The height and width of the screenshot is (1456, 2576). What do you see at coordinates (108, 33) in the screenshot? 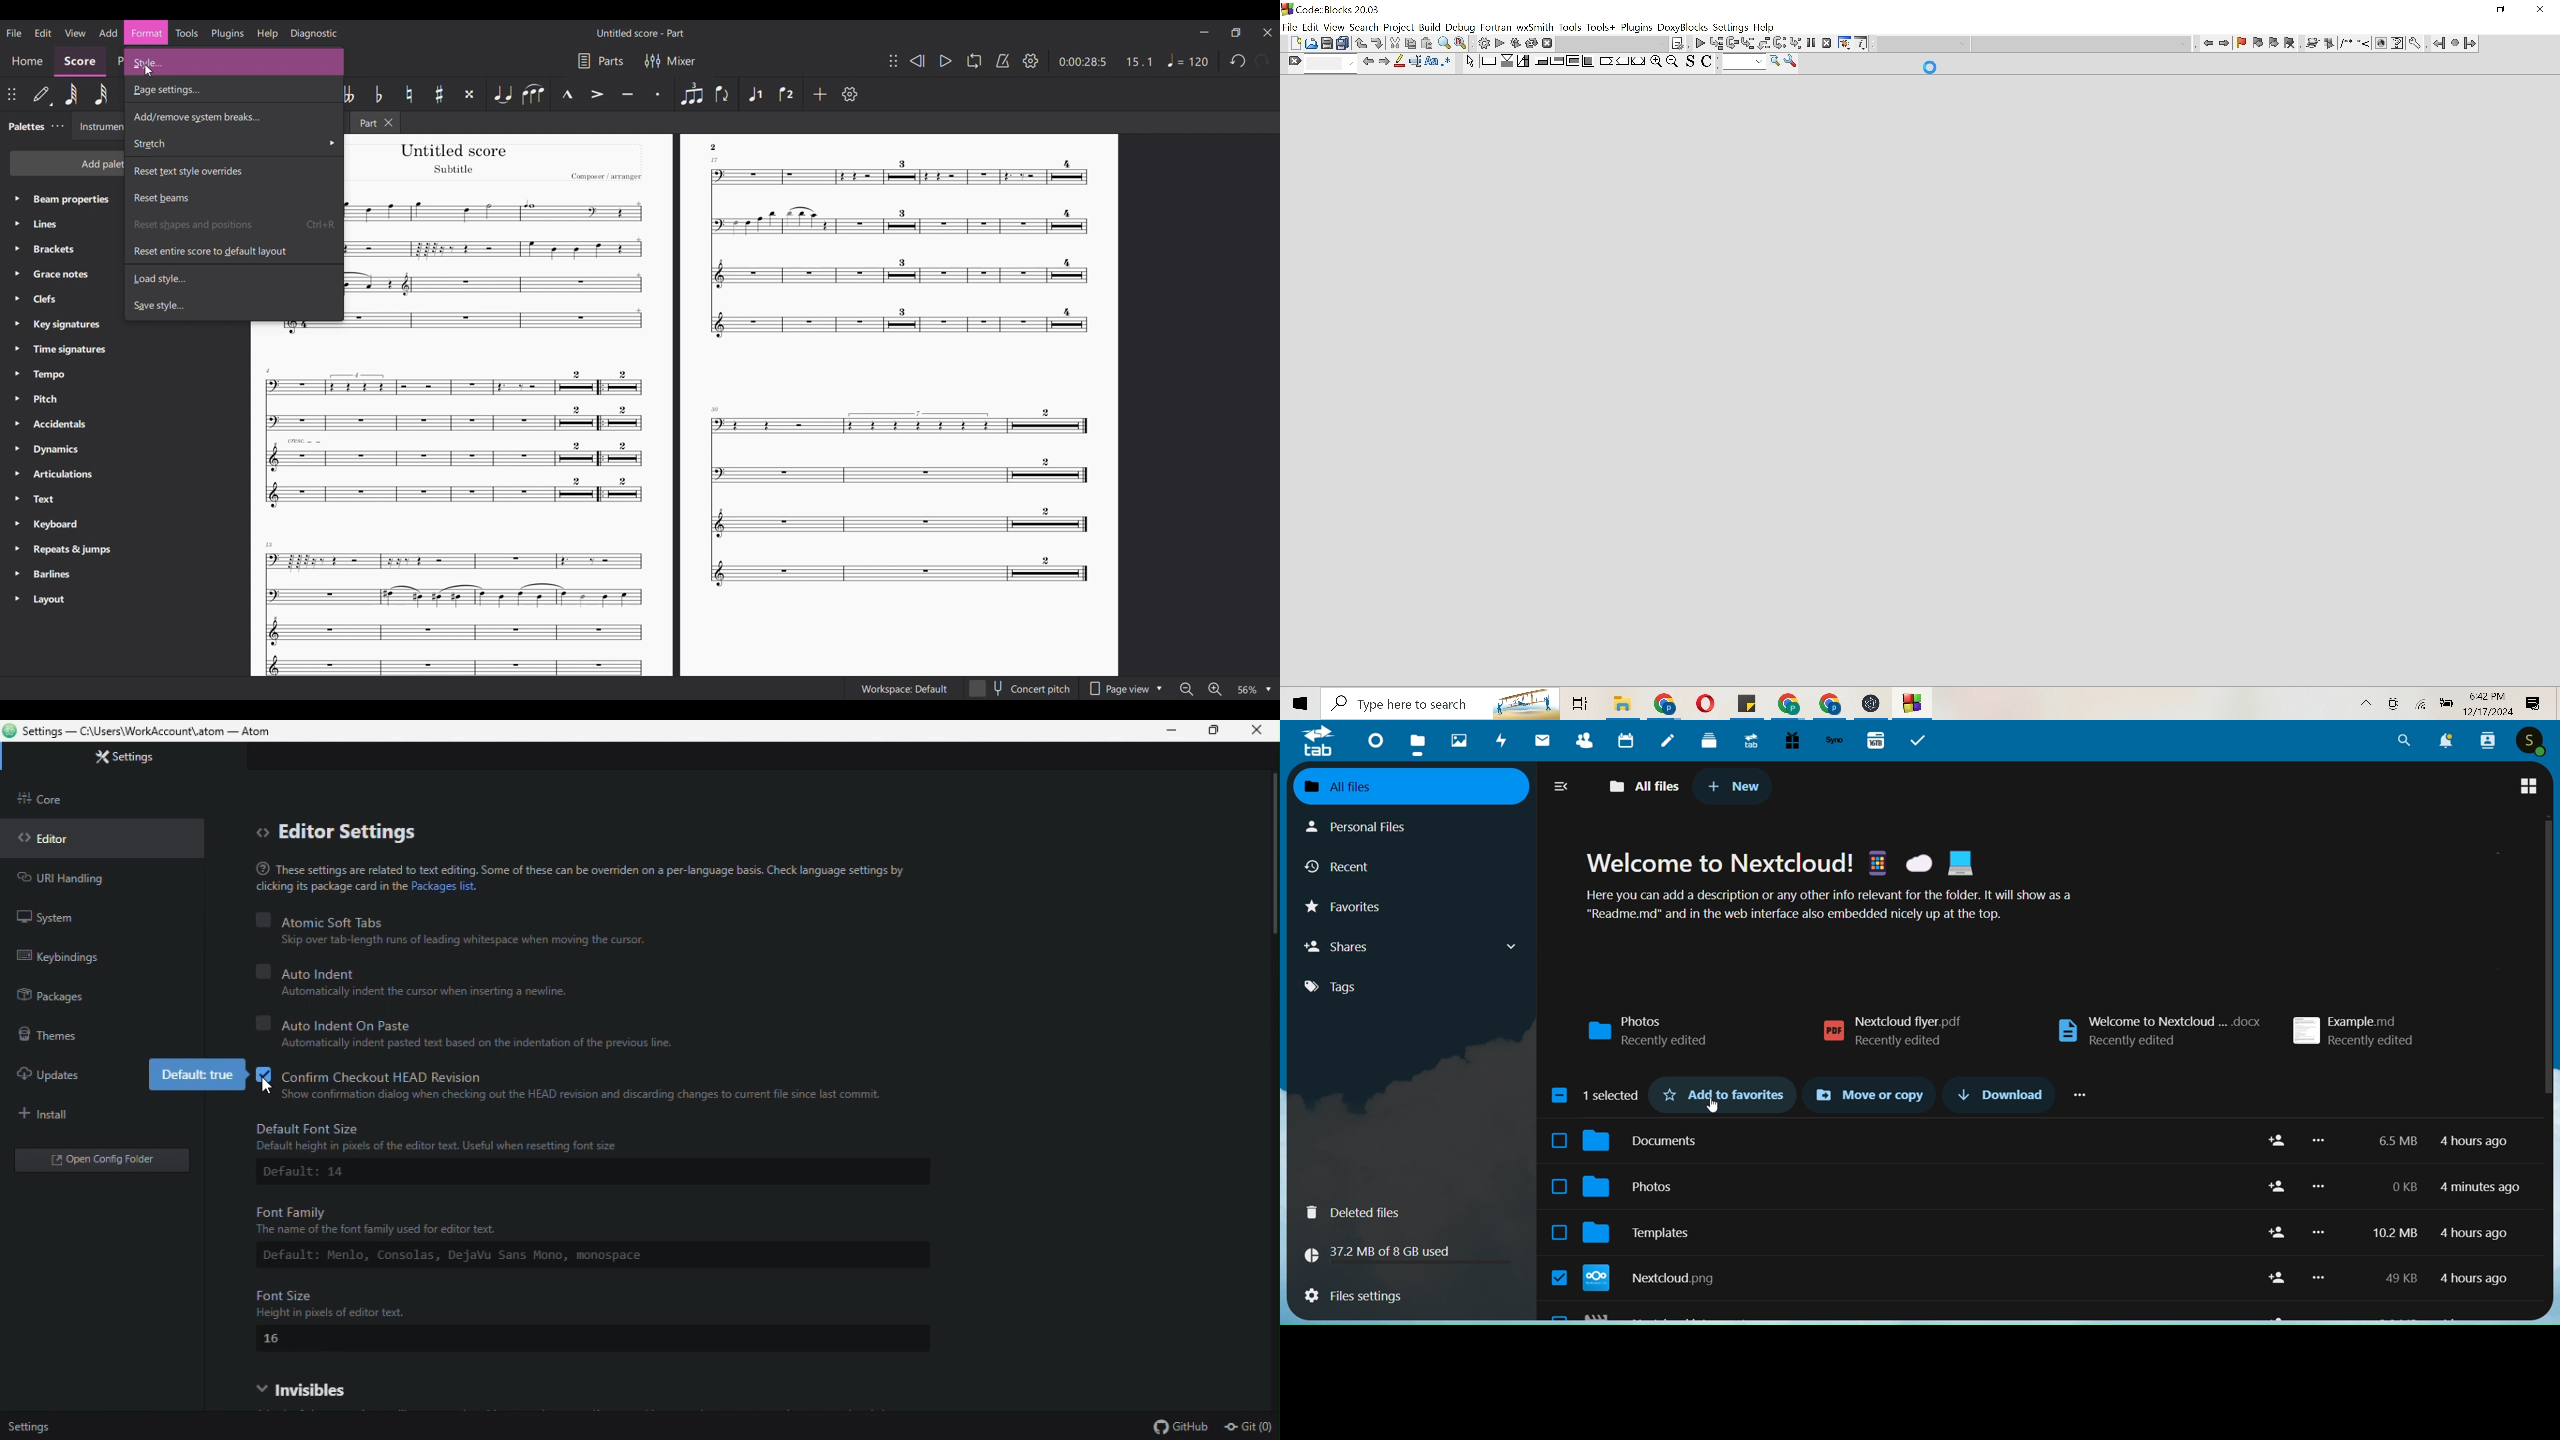
I see `Add menu` at bounding box center [108, 33].